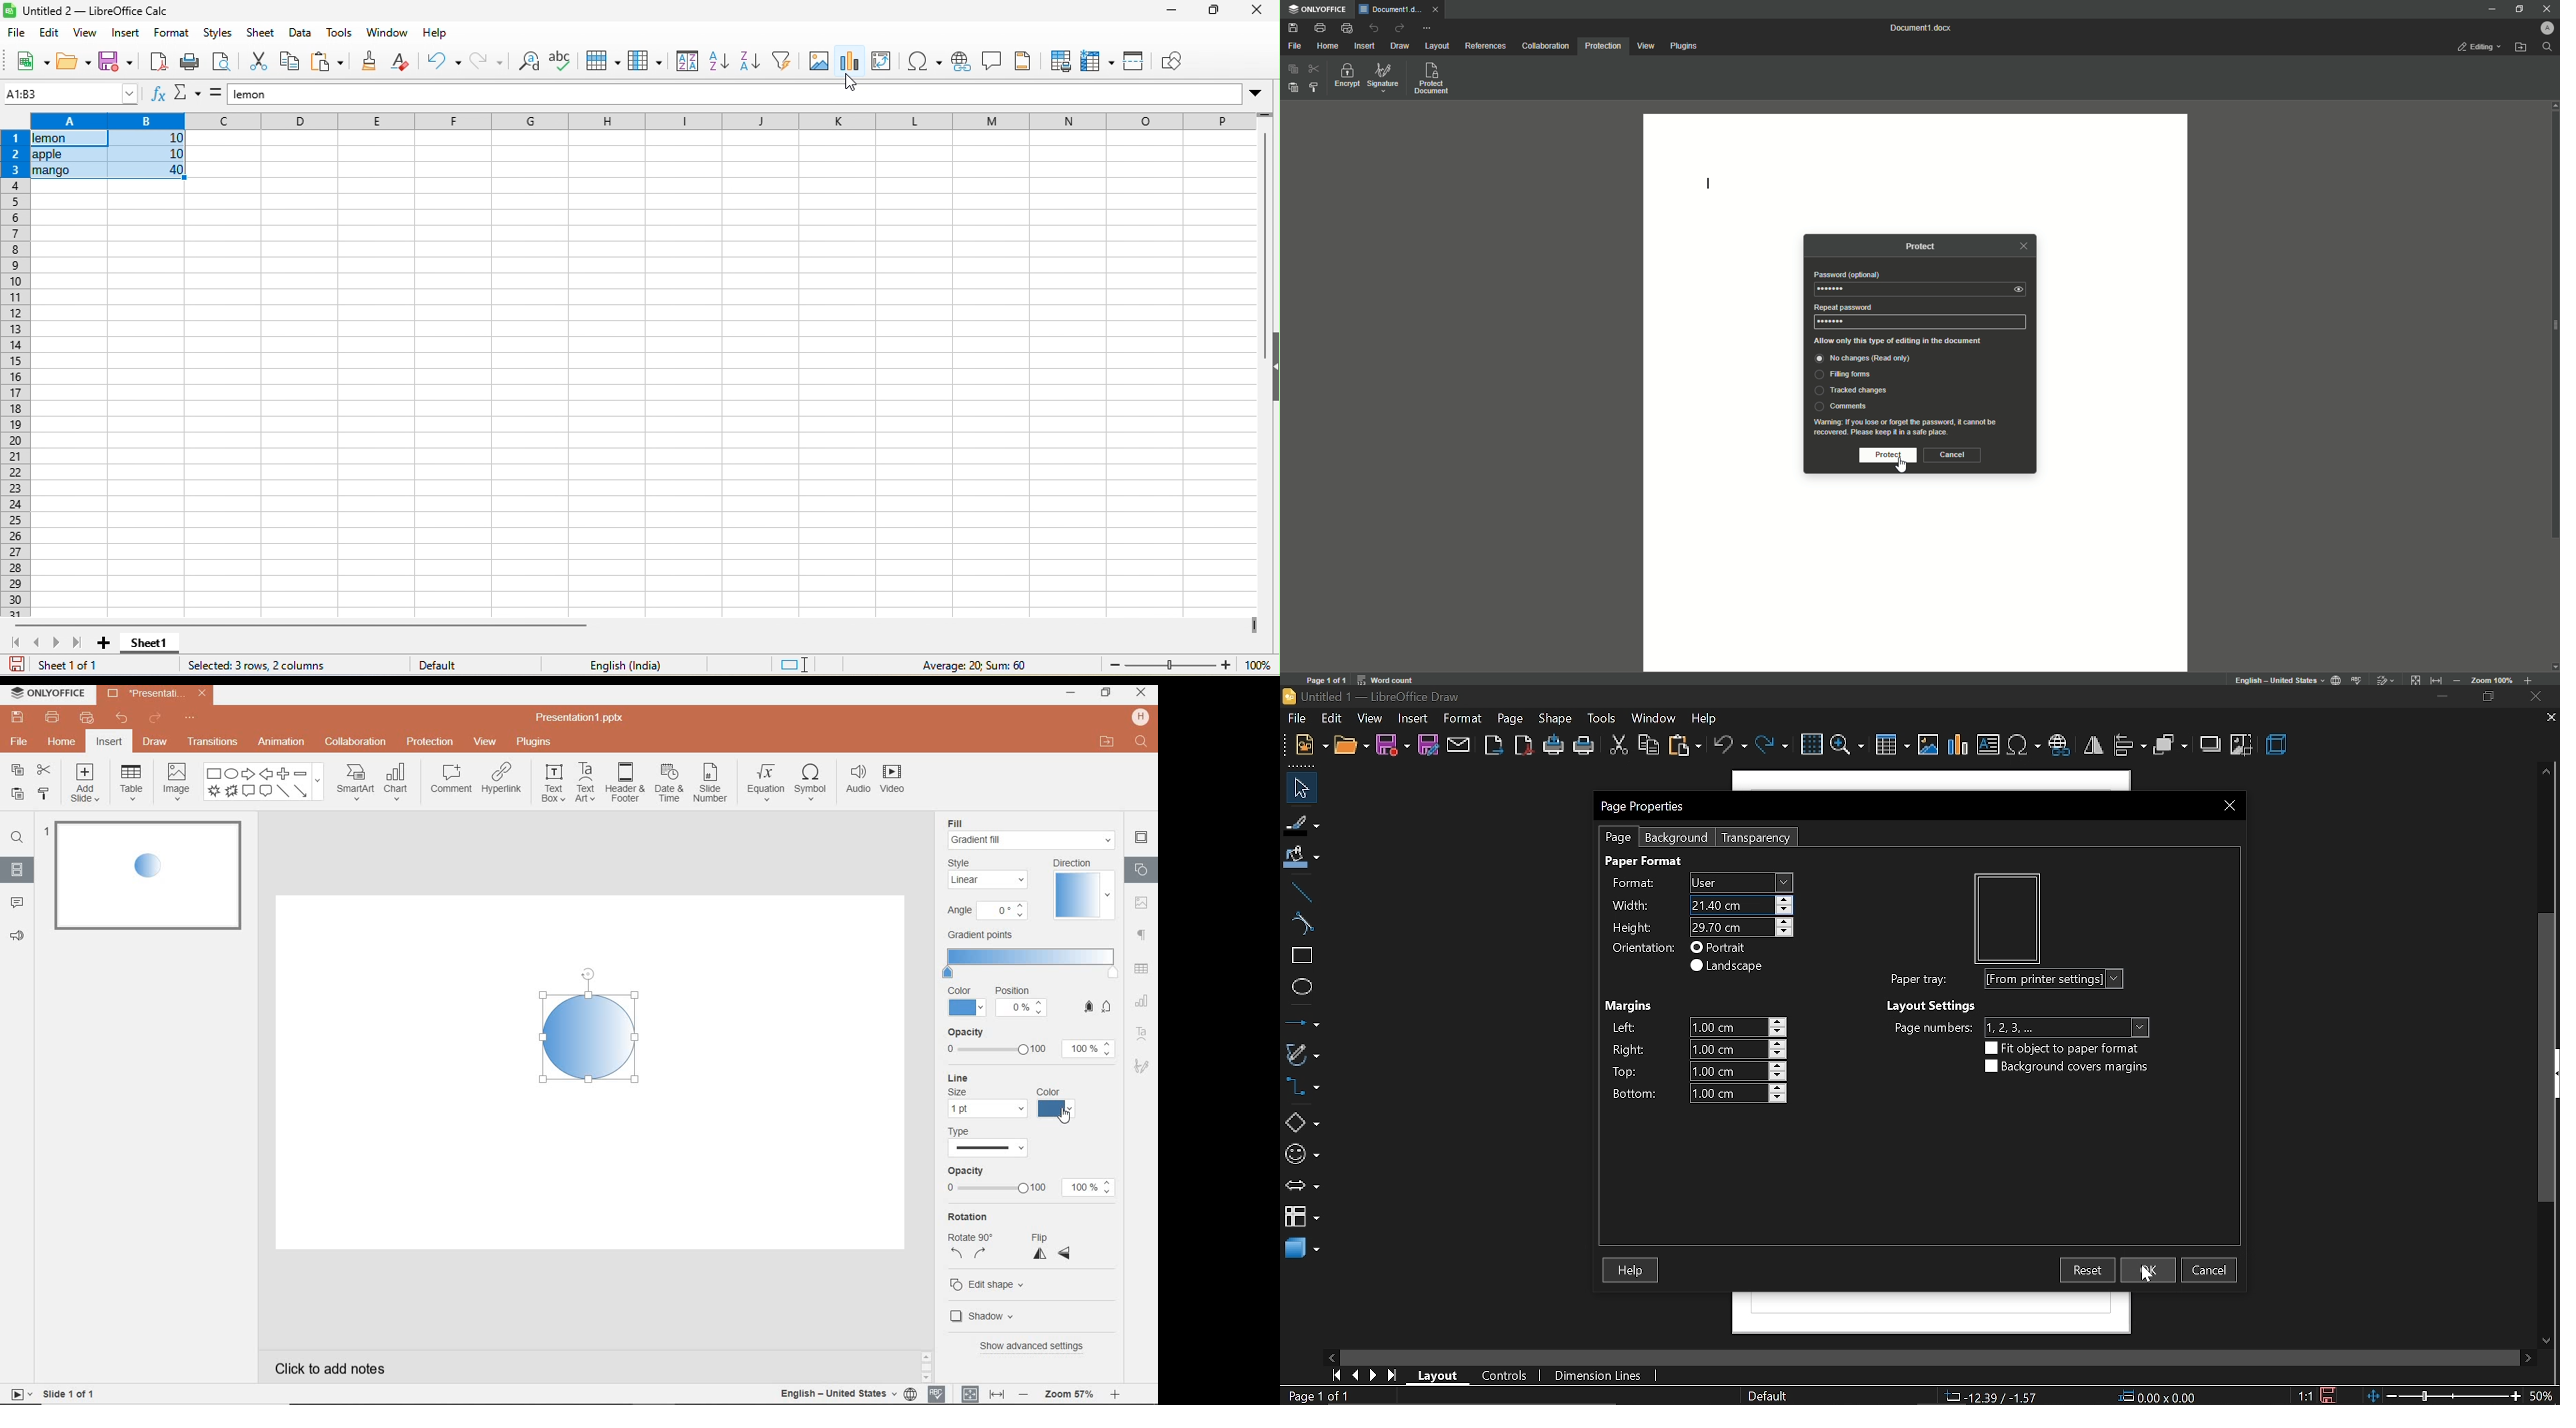 The height and width of the screenshot is (1428, 2576). What do you see at coordinates (1758, 839) in the screenshot?
I see `transparency` at bounding box center [1758, 839].